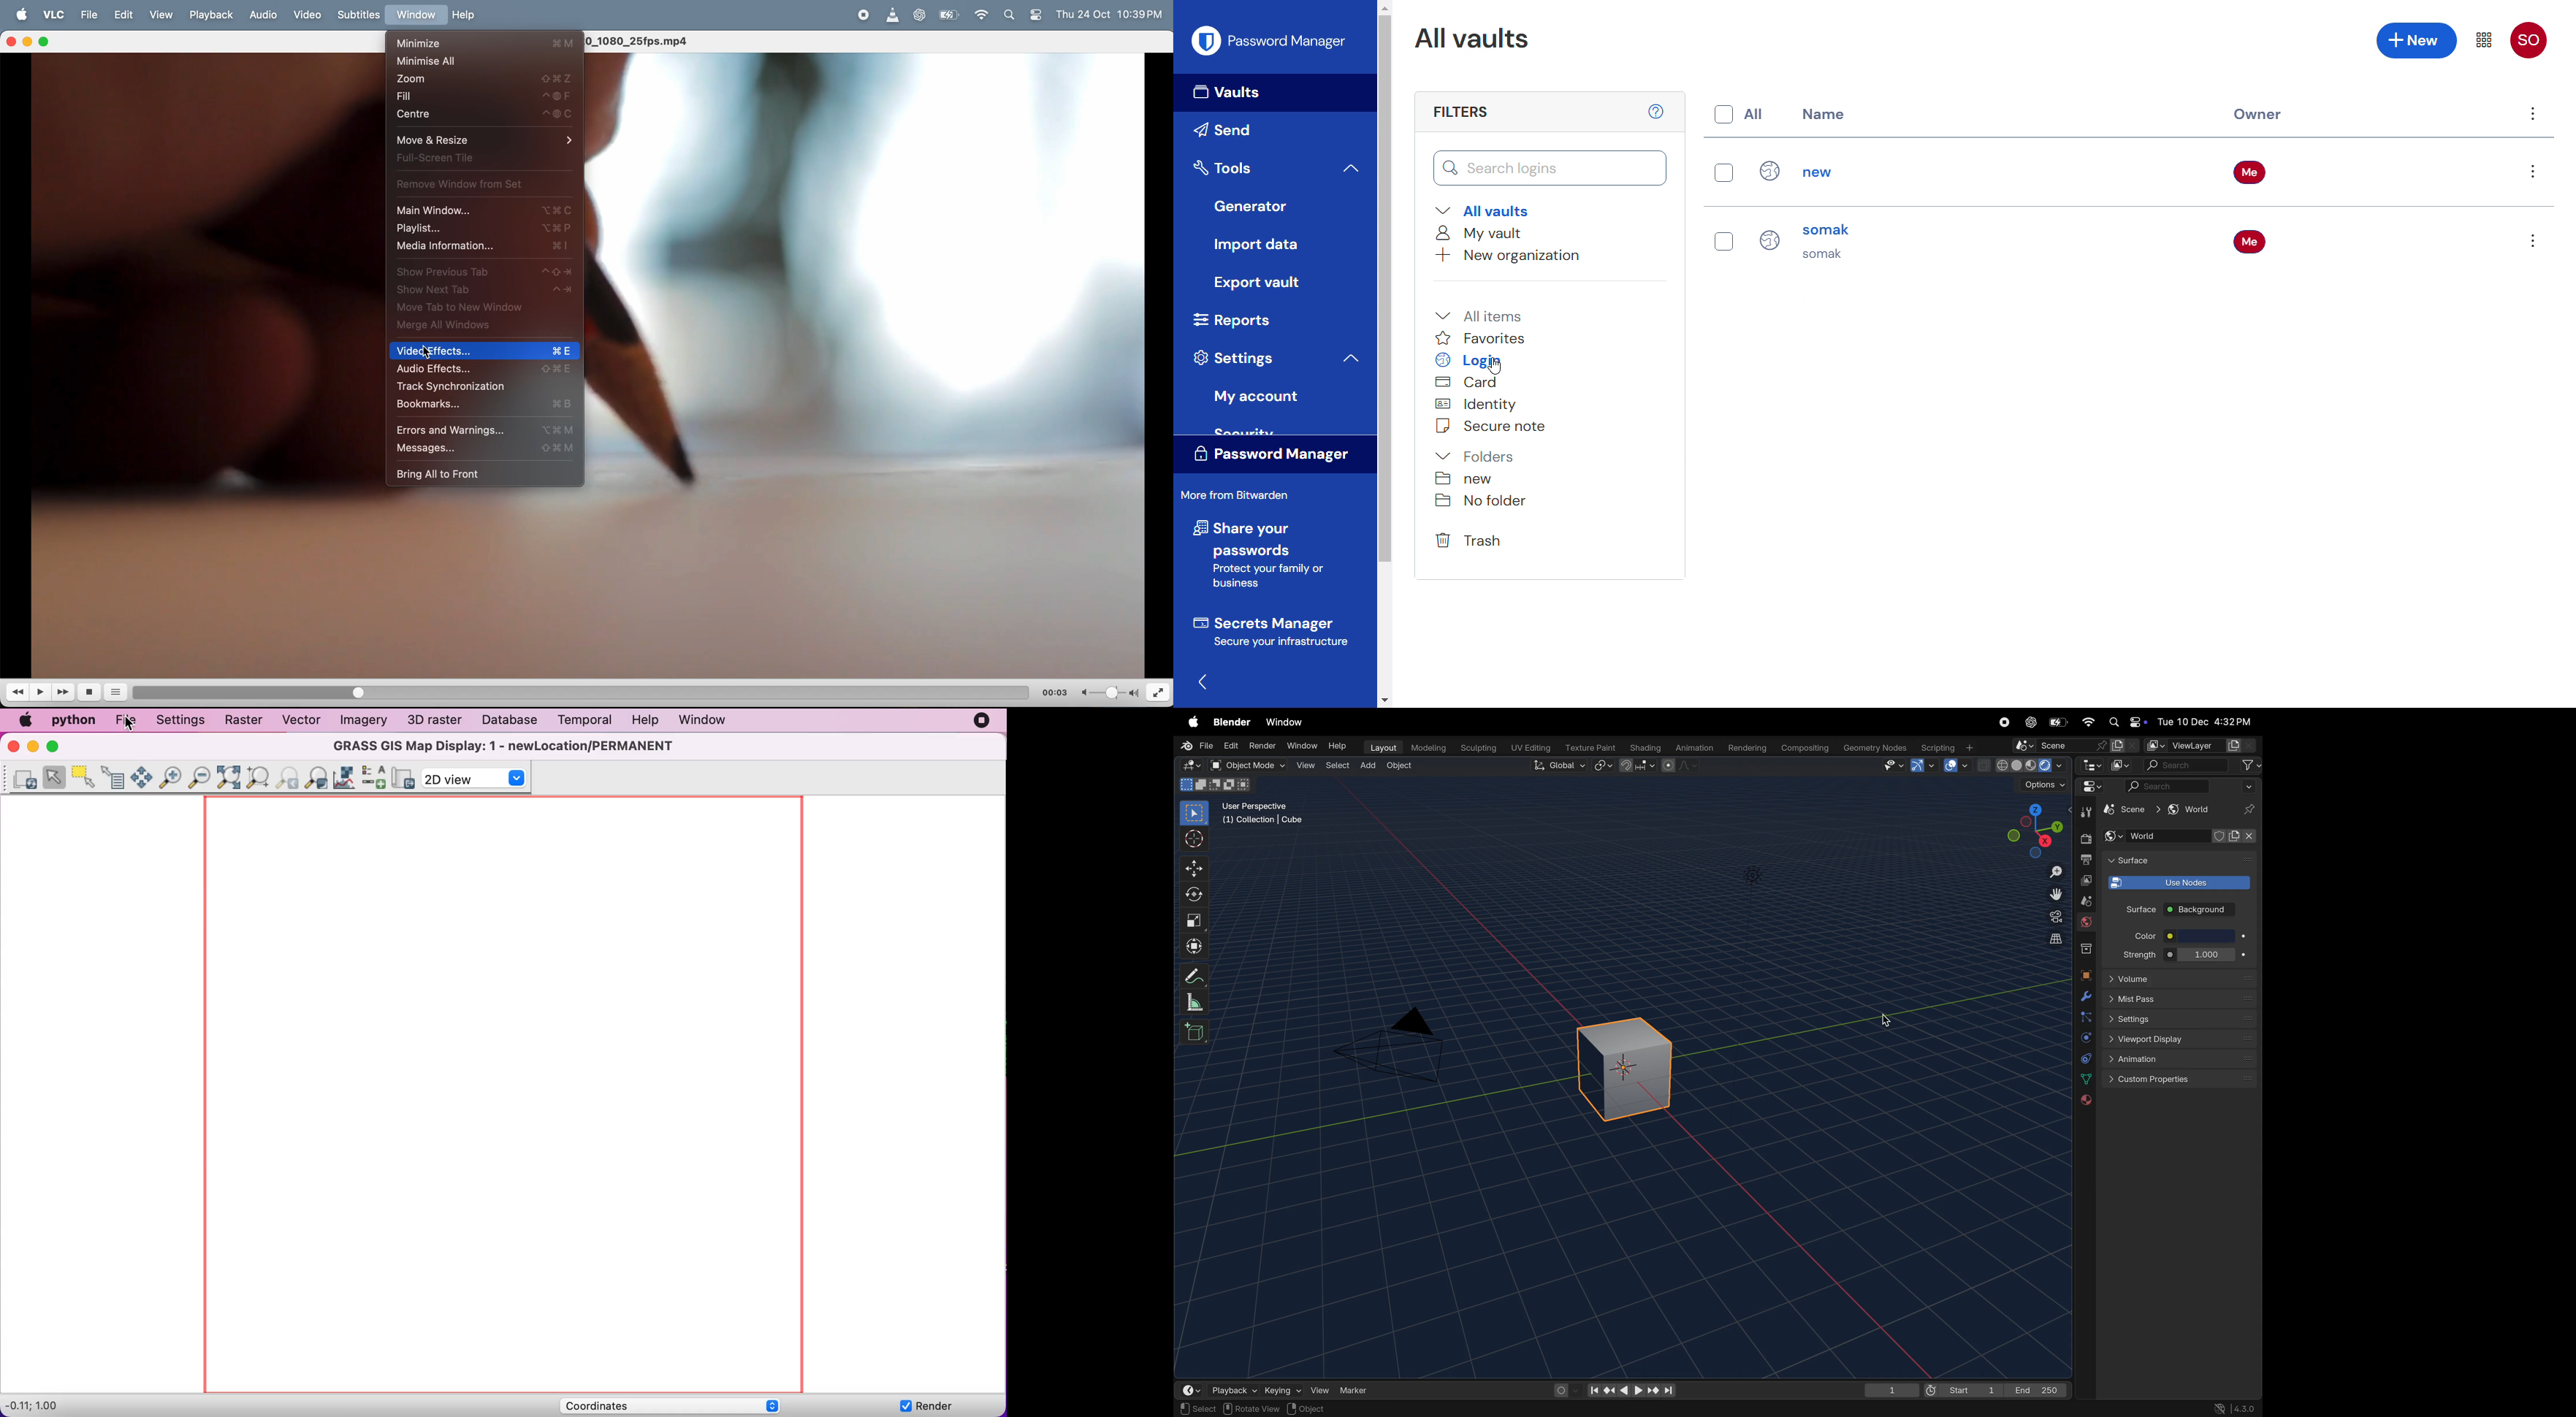  I want to click on Me, so click(2251, 240).